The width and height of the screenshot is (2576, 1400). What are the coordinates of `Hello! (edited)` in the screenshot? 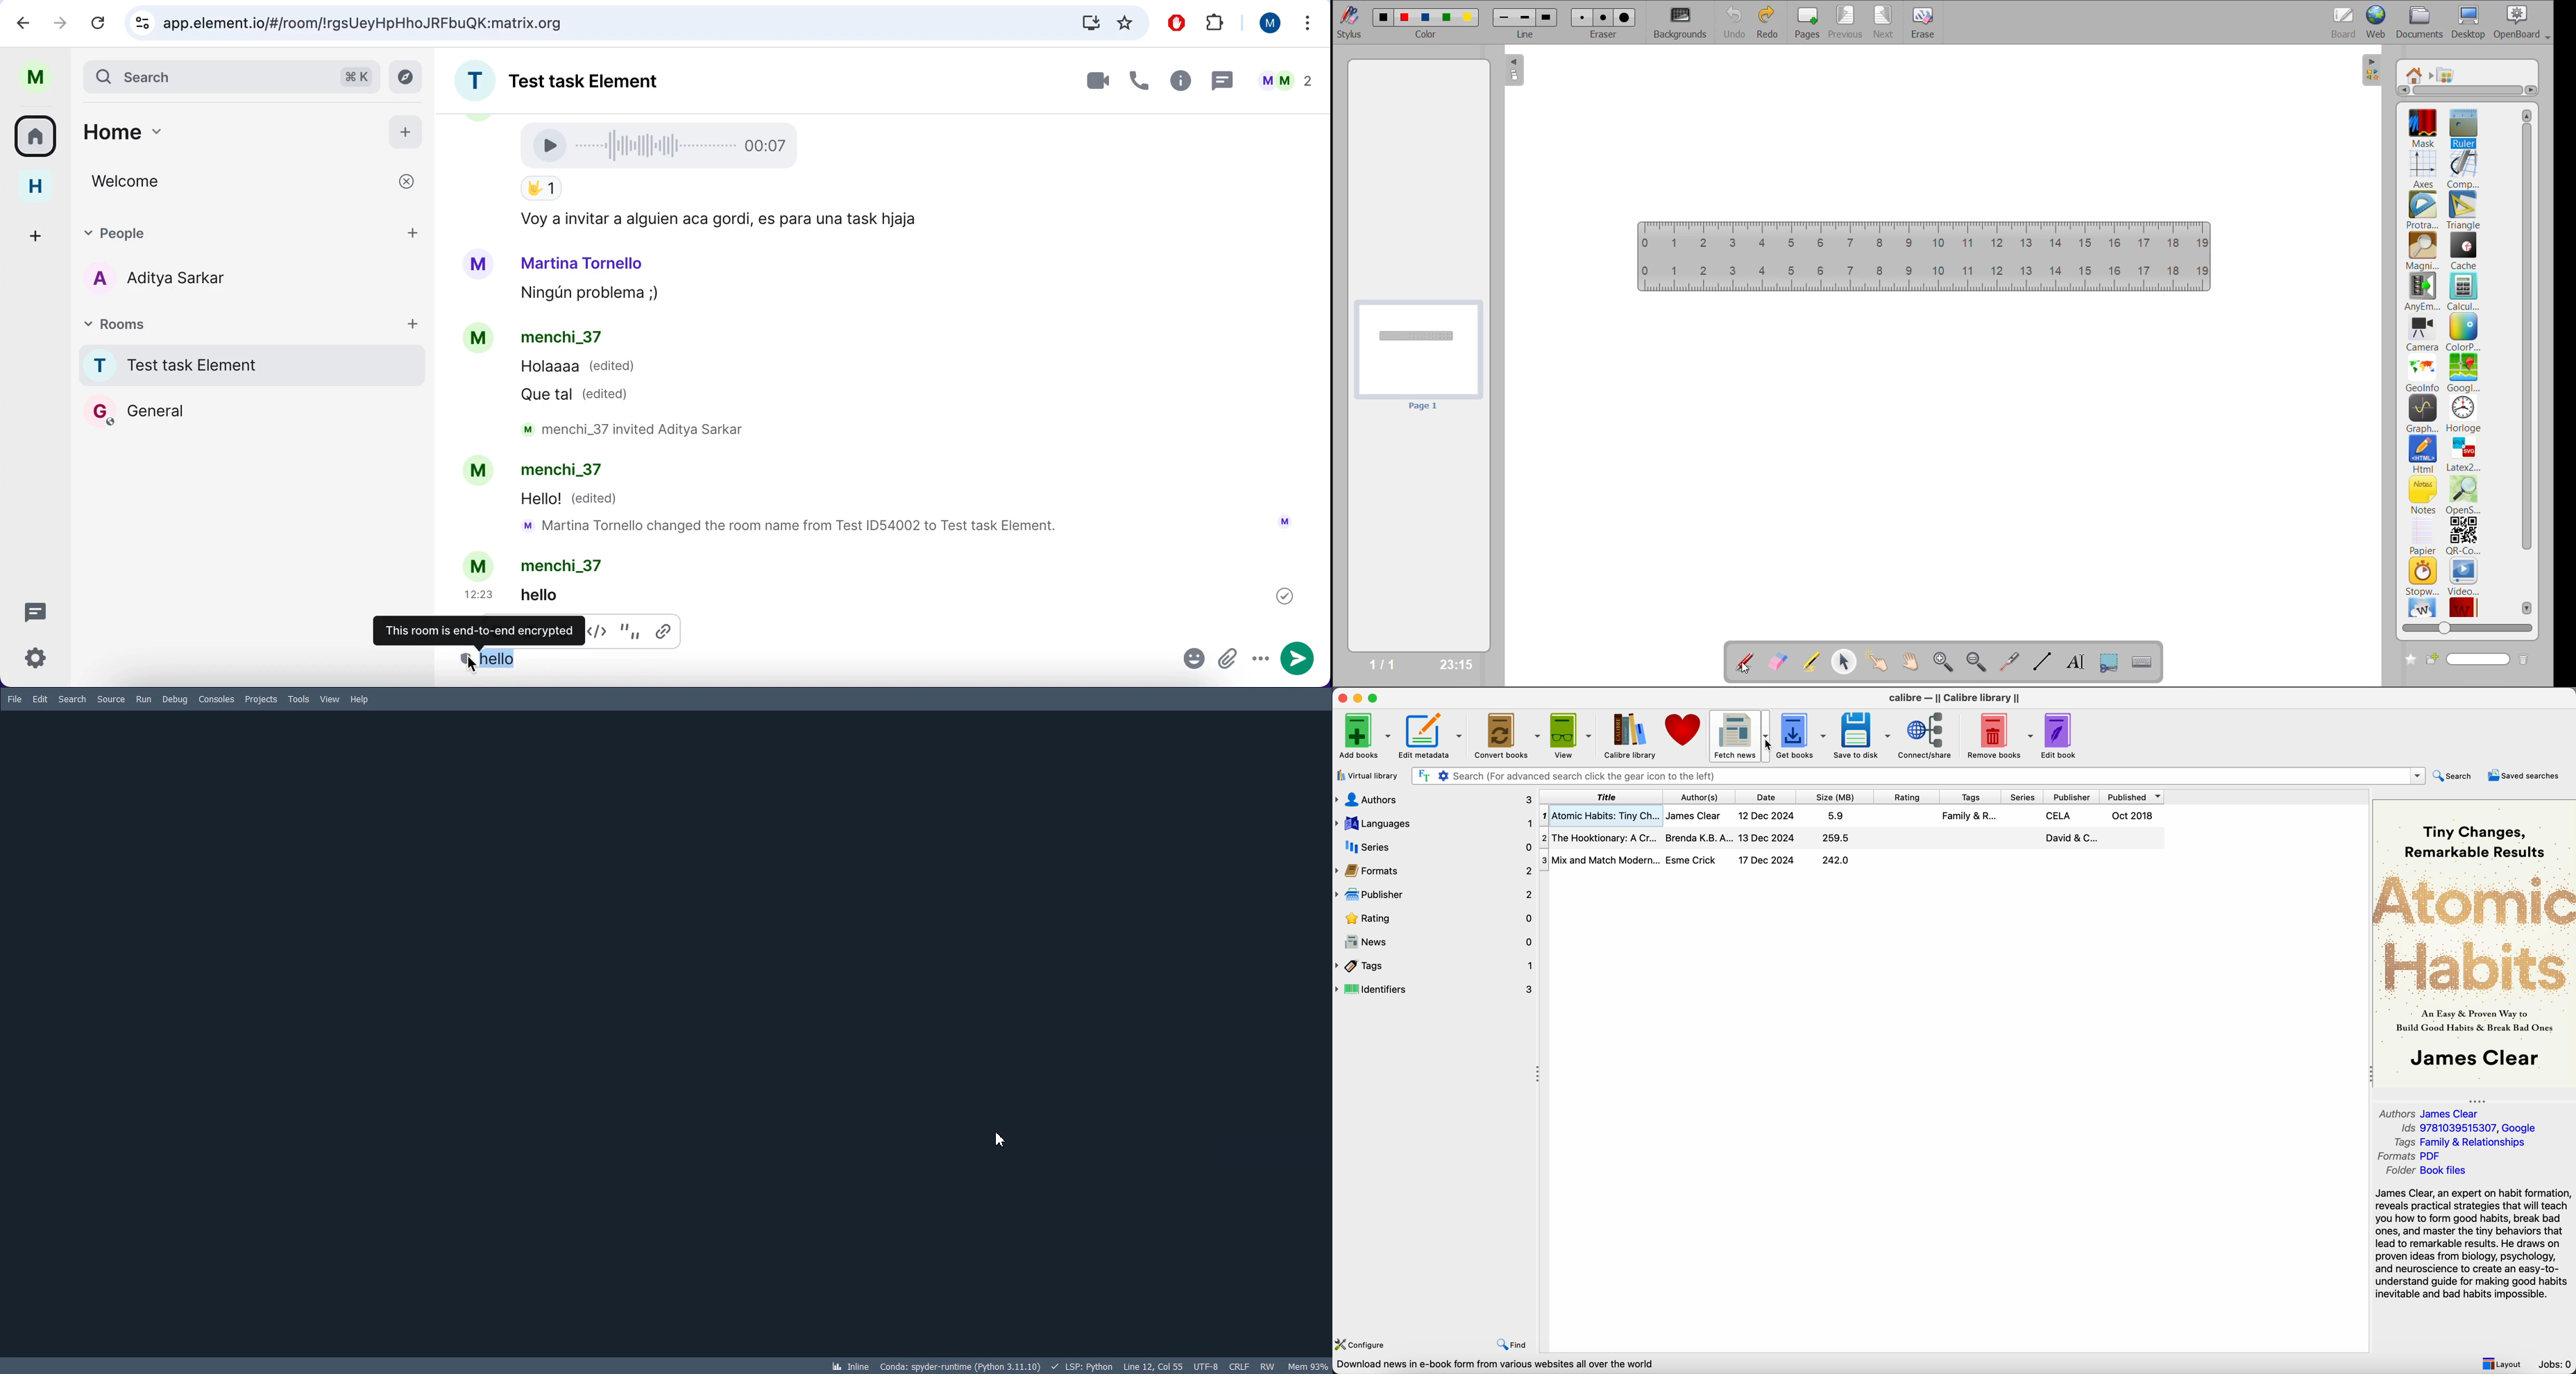 It's located at (571, 500).